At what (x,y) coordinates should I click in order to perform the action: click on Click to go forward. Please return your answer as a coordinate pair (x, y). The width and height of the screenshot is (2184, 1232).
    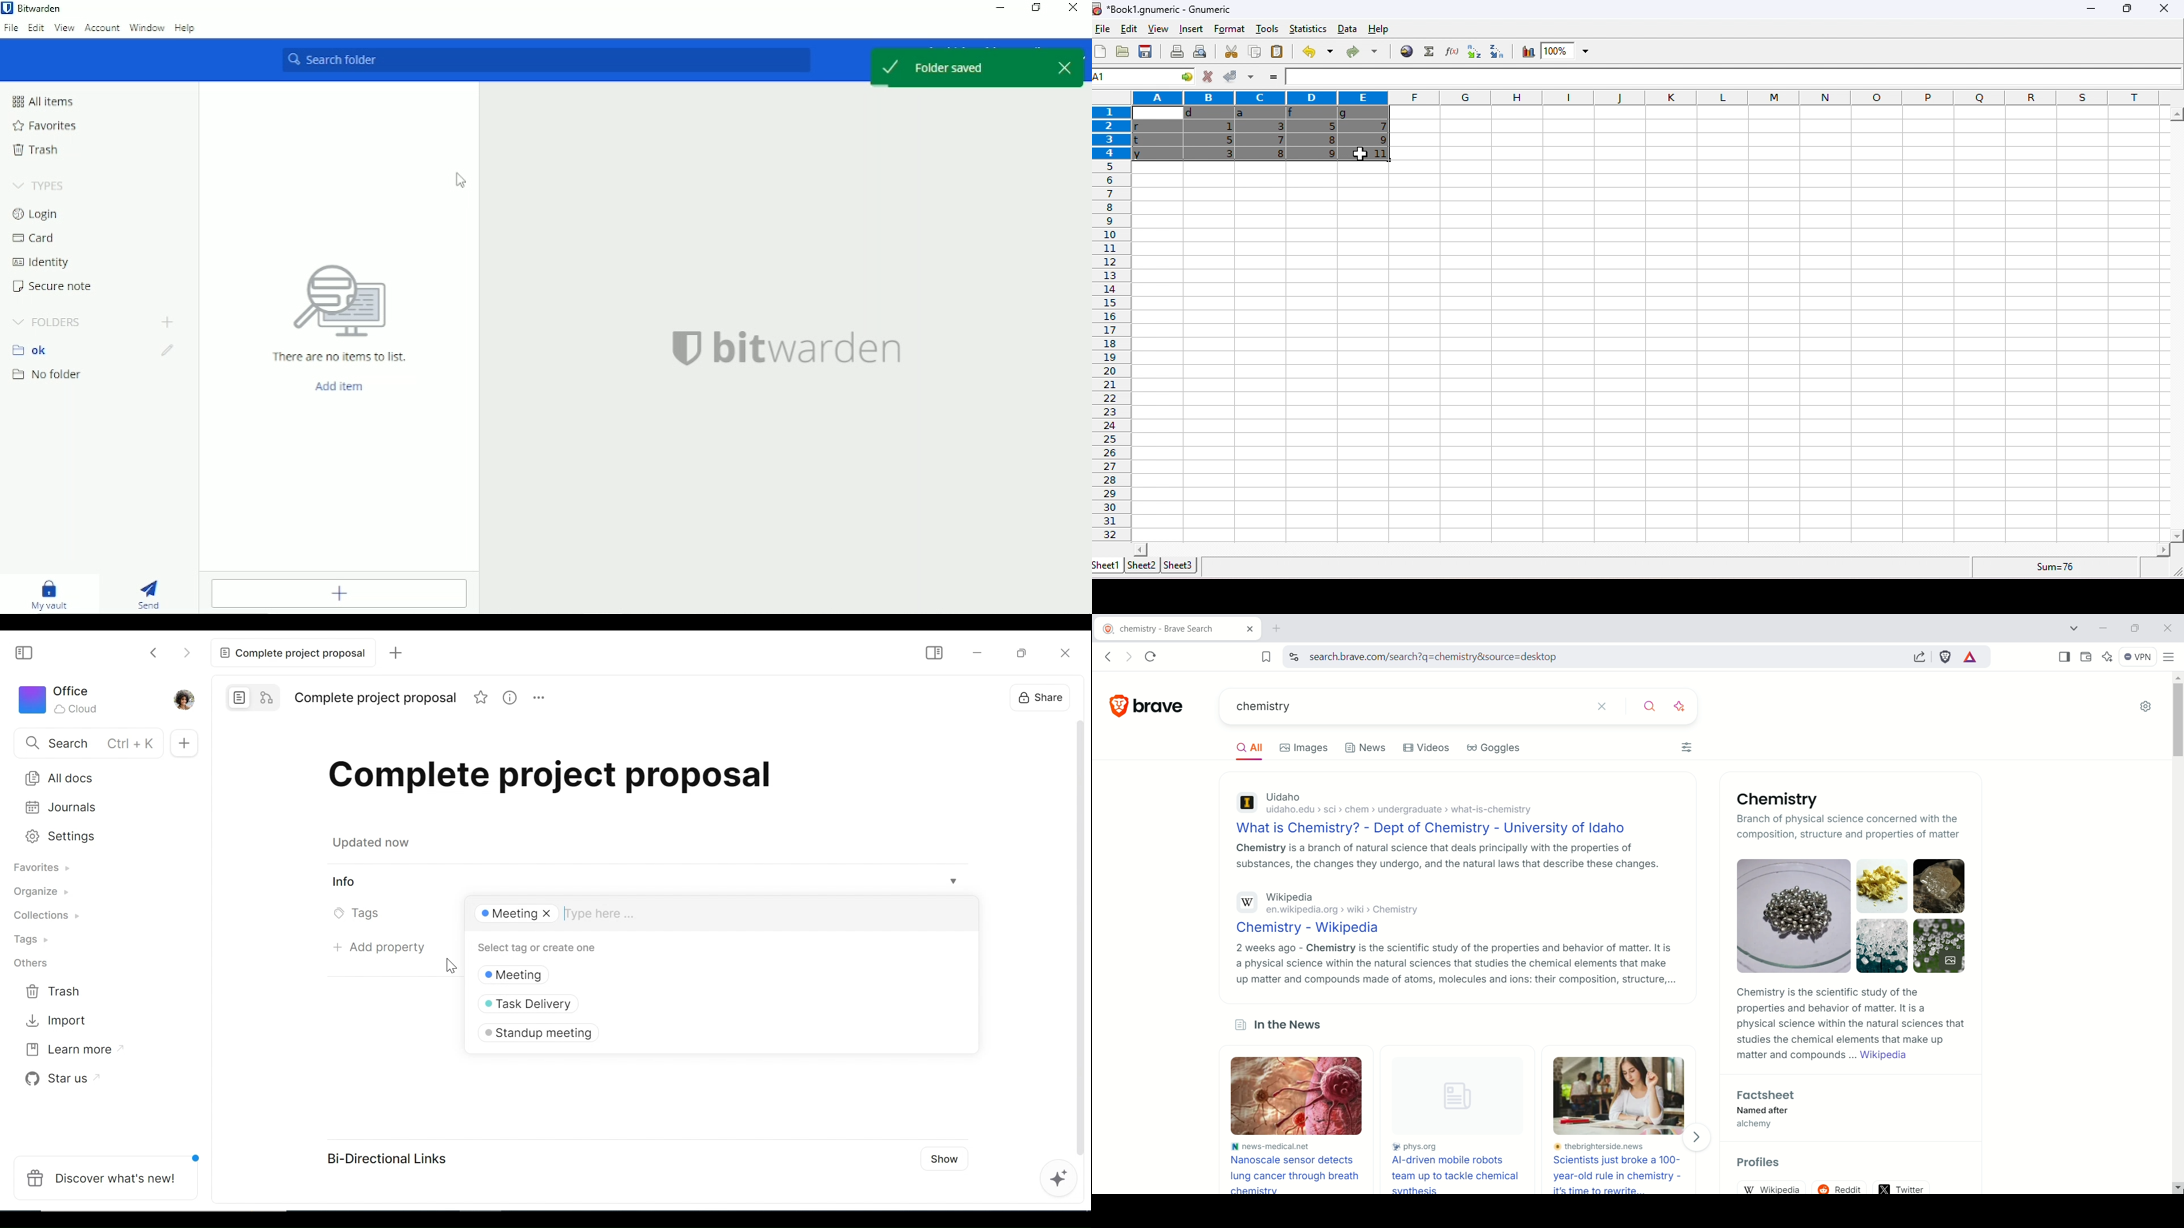
    Looking at the image, I should click on (189, 653).